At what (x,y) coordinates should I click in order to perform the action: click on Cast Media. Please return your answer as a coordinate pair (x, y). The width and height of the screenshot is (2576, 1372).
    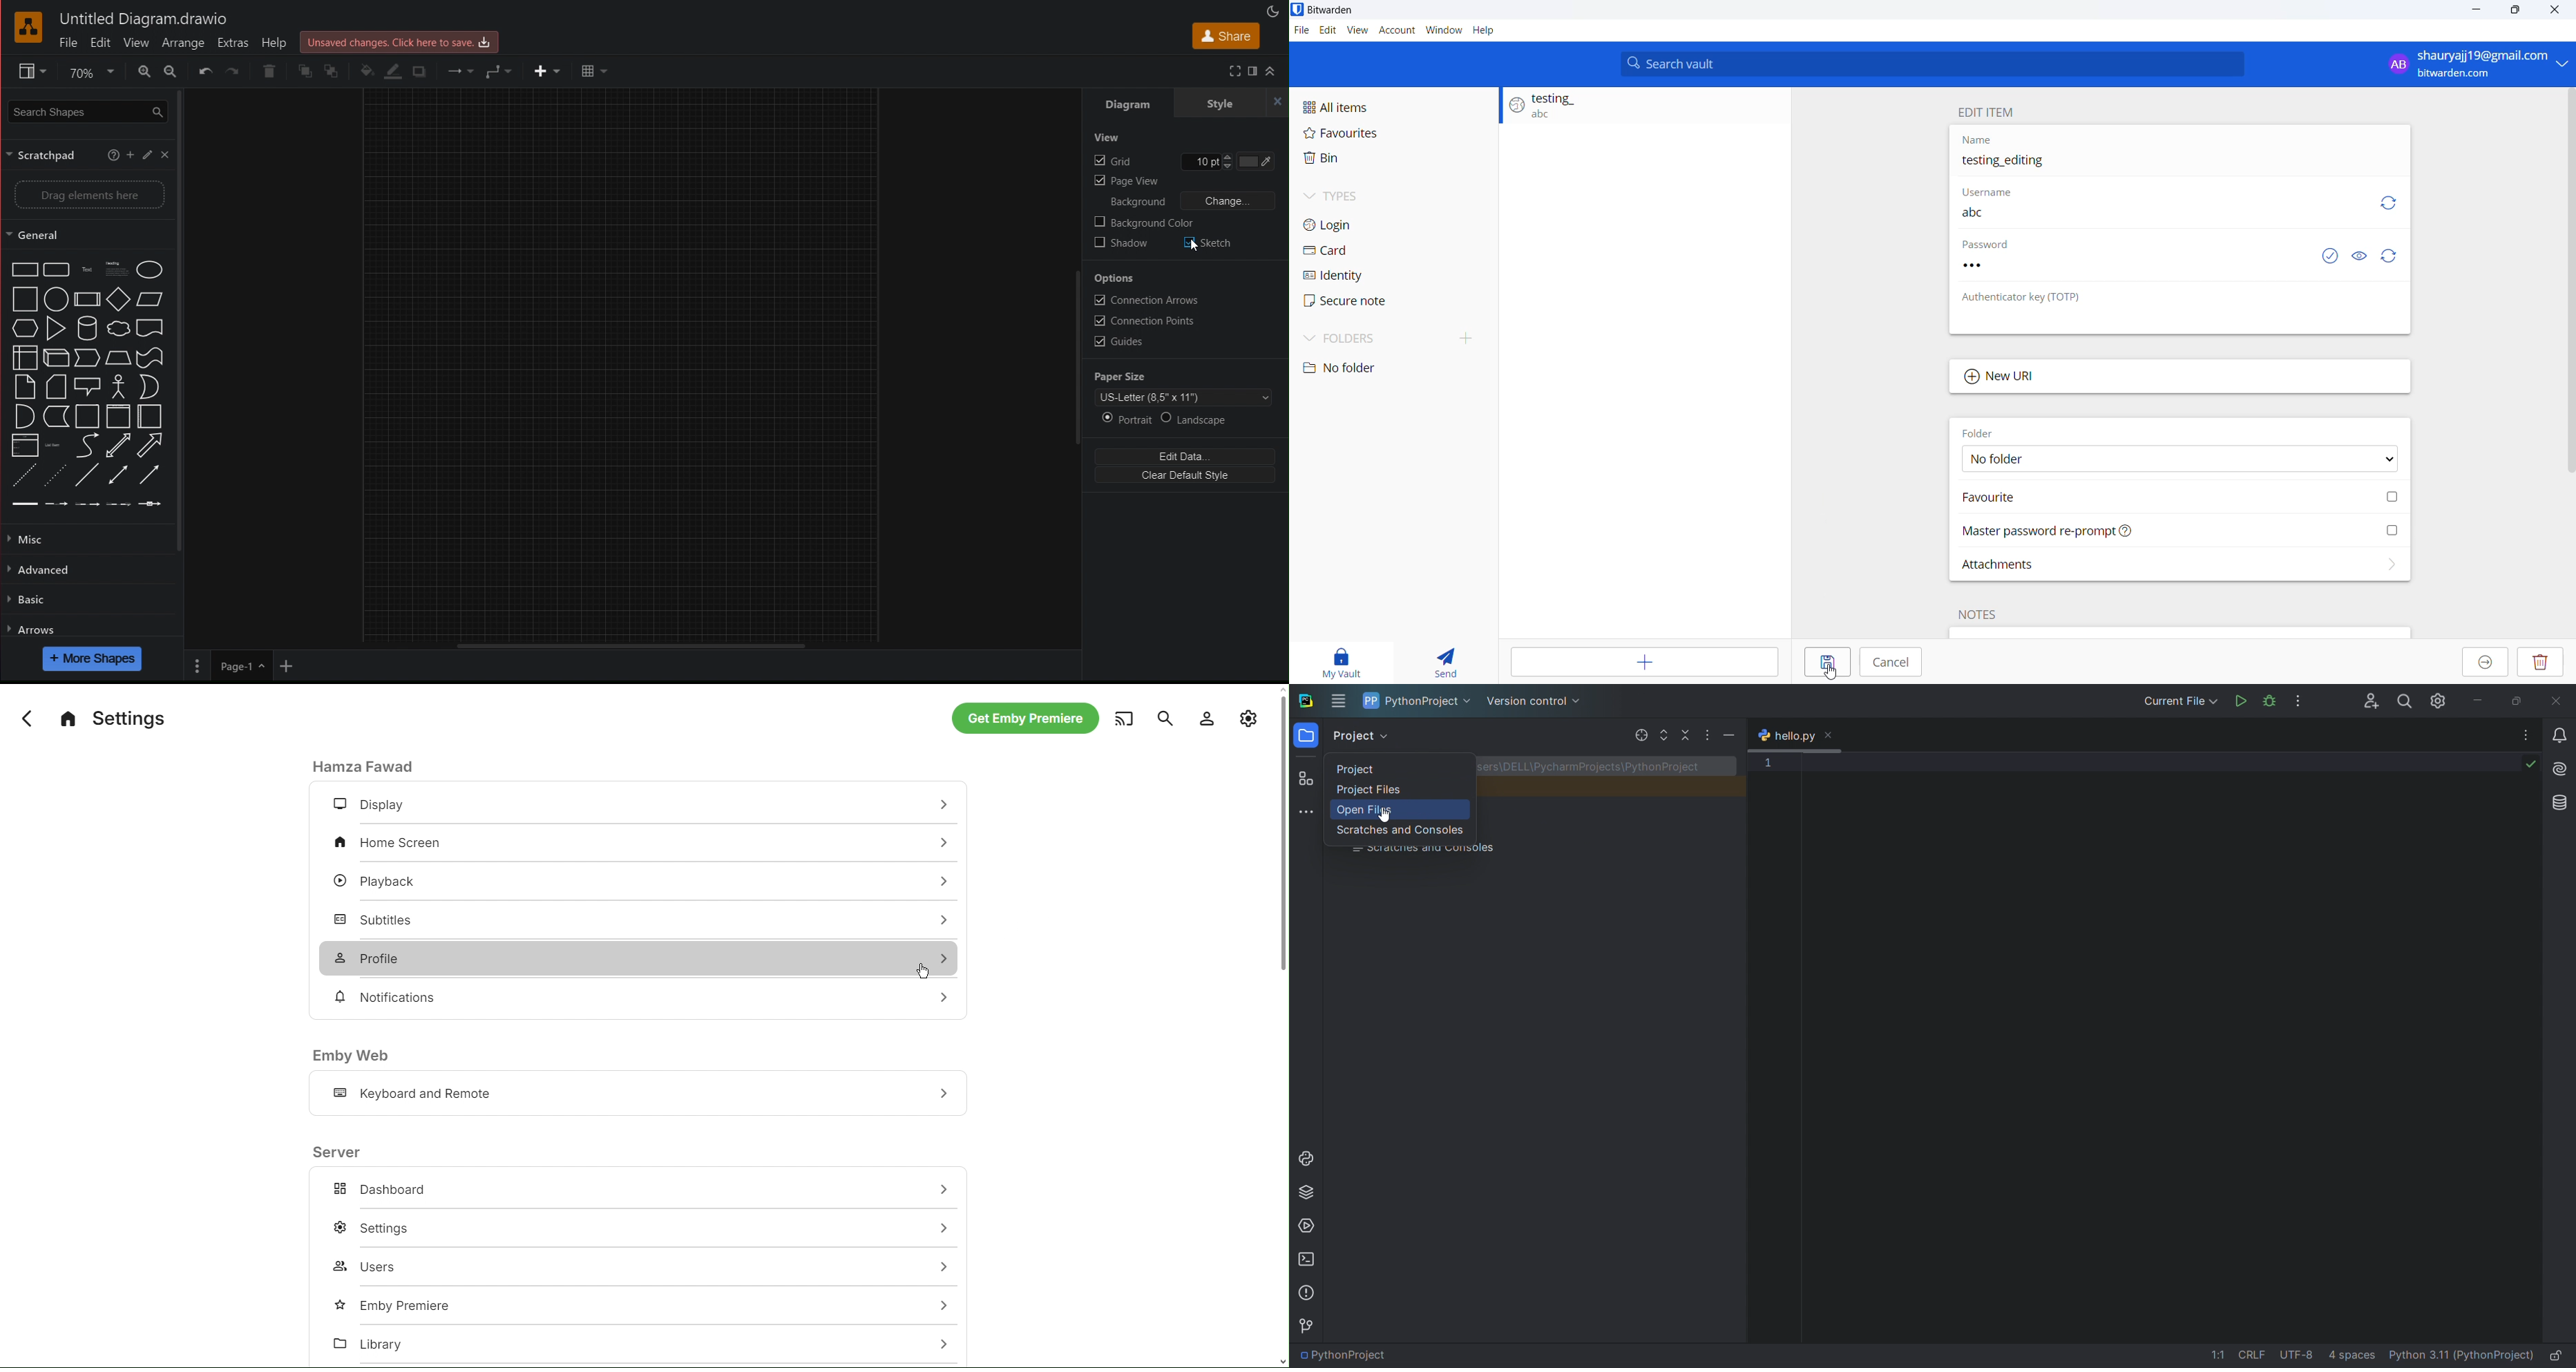
    Looking at the image, I should click on (1123, 719).